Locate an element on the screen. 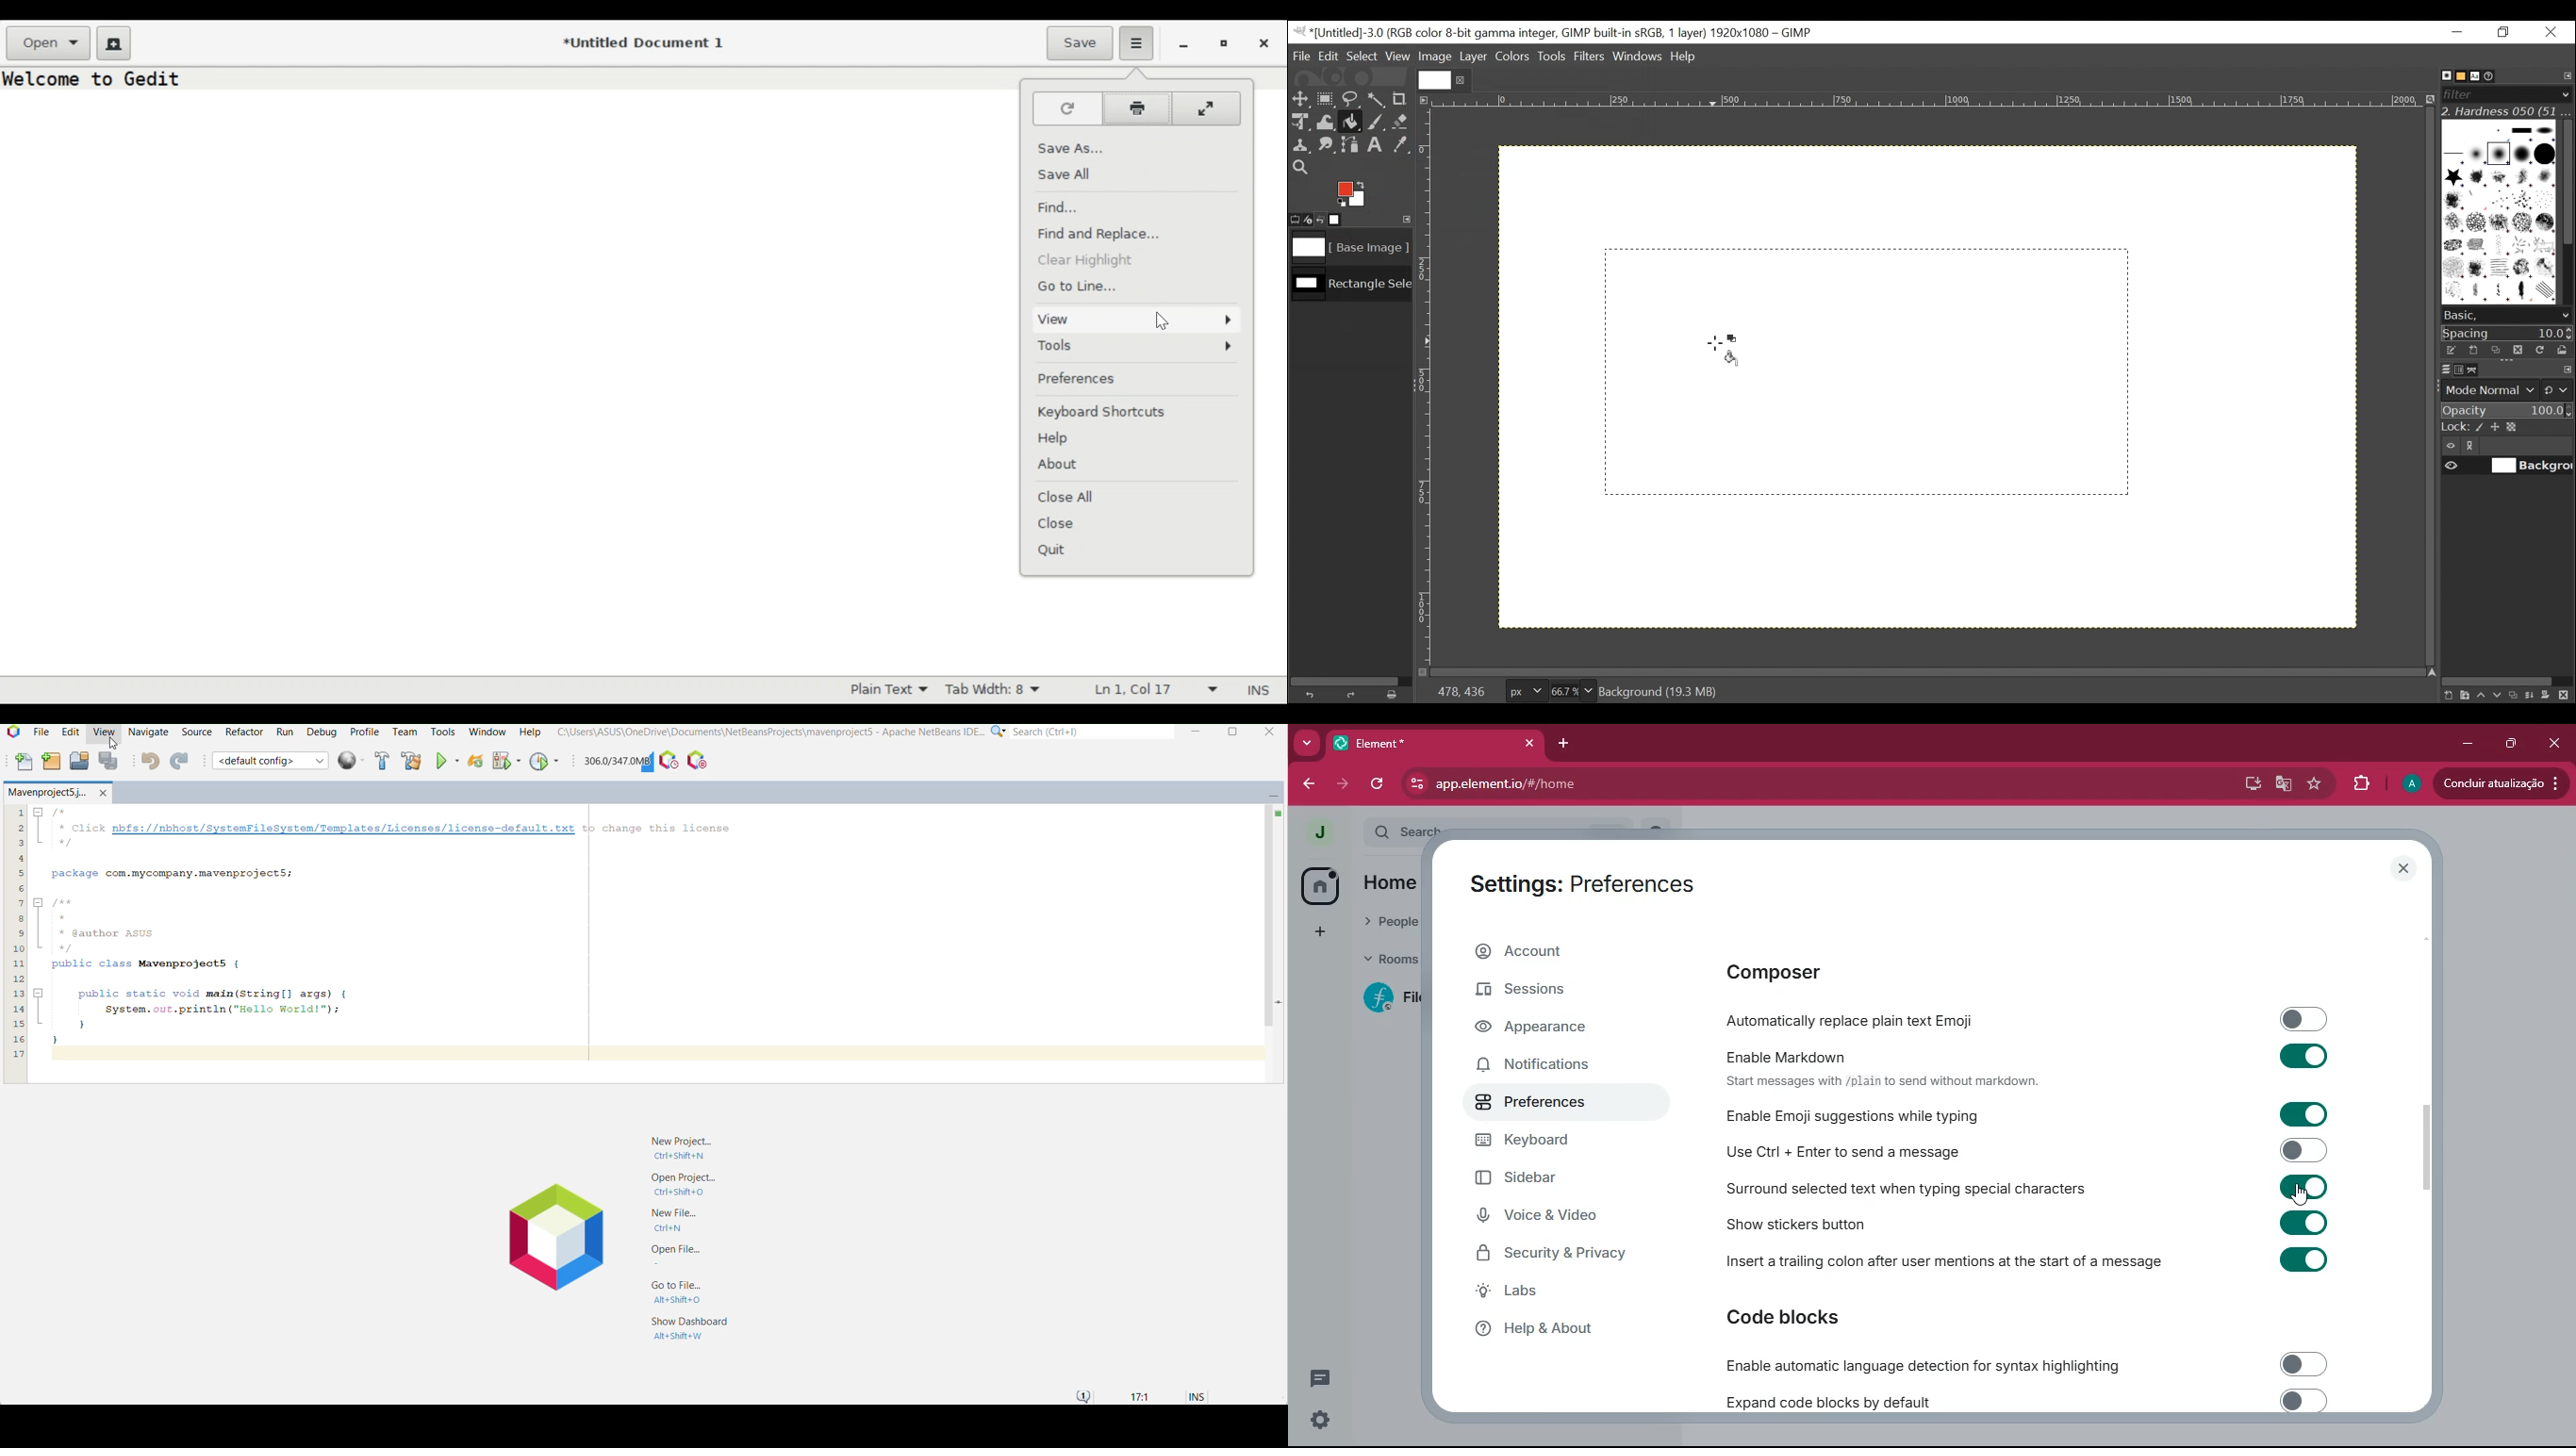  labs is located at coordinates (1551, 1295).